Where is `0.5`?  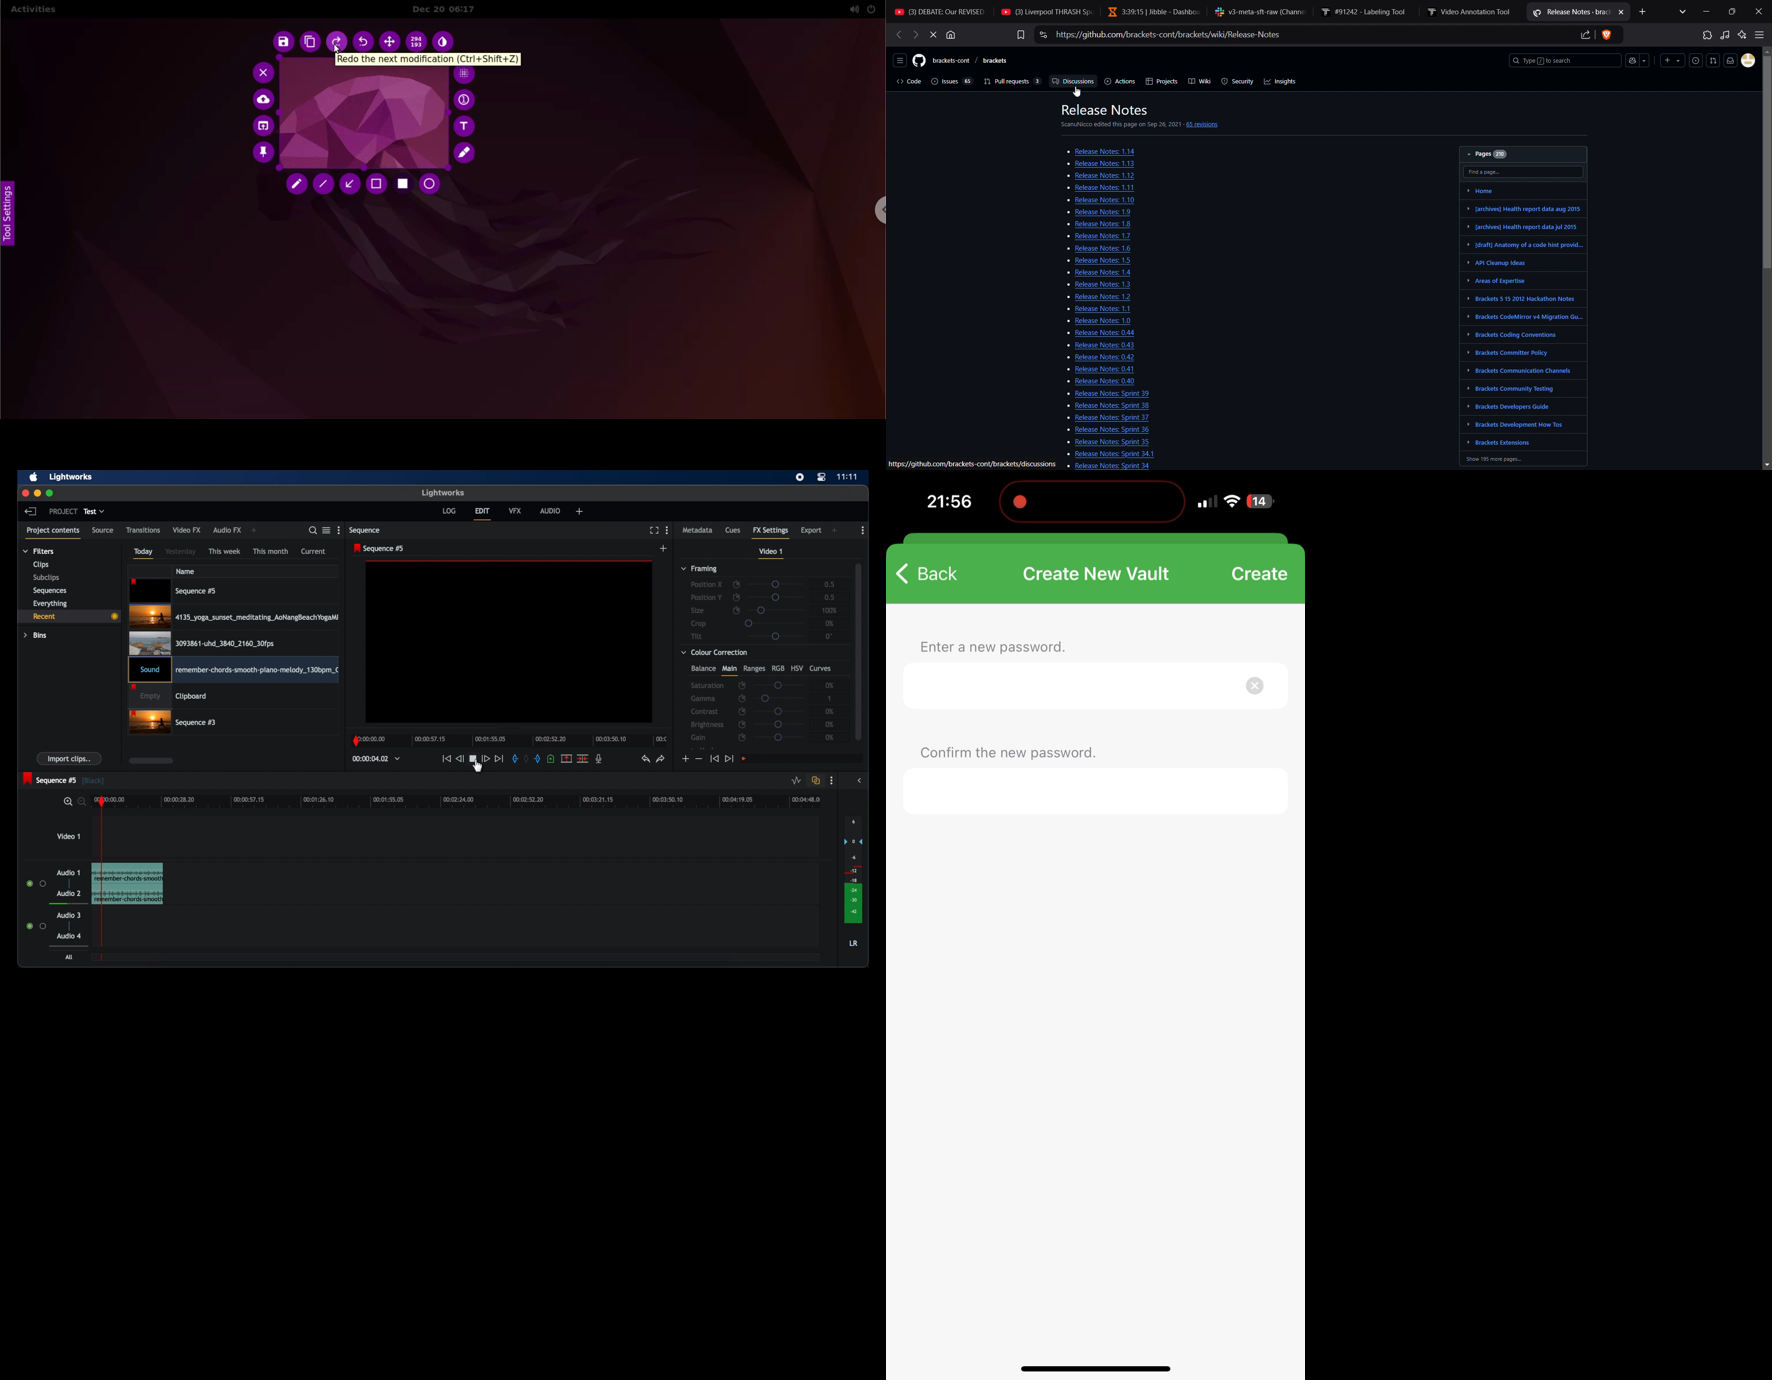
0.5 is located at coordinates (826, 584).